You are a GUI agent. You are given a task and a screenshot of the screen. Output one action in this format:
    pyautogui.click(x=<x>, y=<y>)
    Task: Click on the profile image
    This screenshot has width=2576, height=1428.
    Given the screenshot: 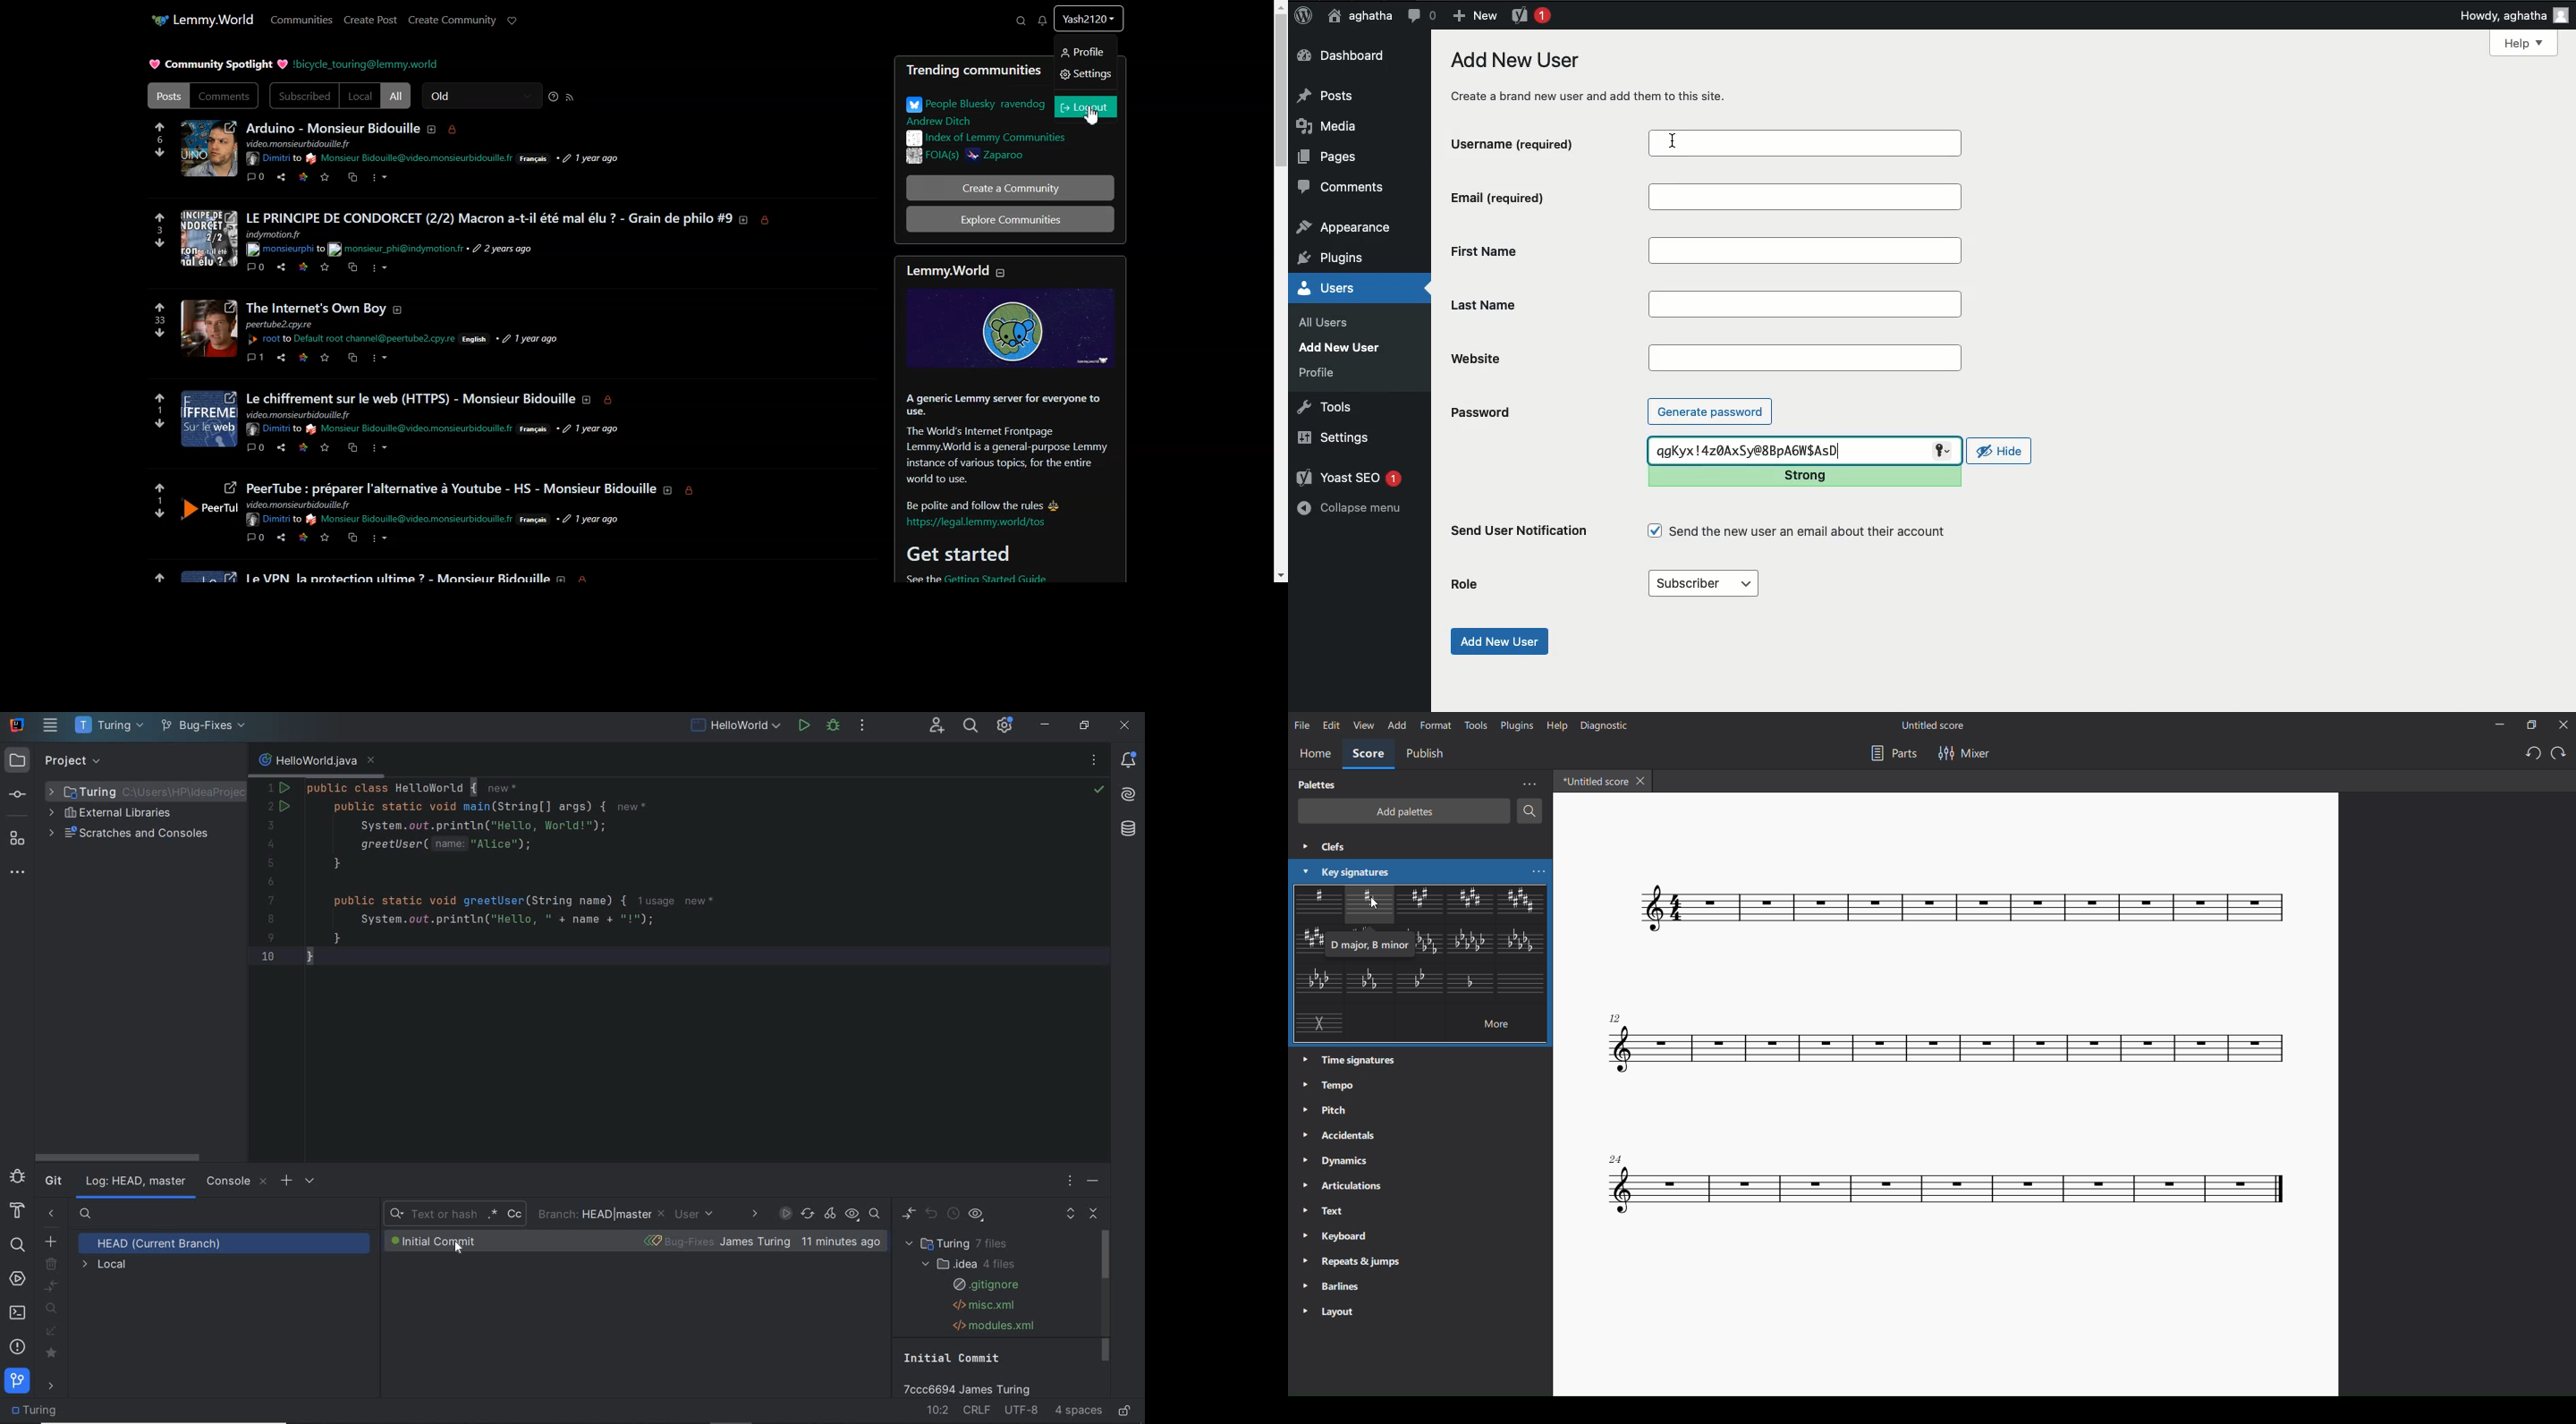 What is the action you would take?
    pyautogui.click(x=209, y=506)
    